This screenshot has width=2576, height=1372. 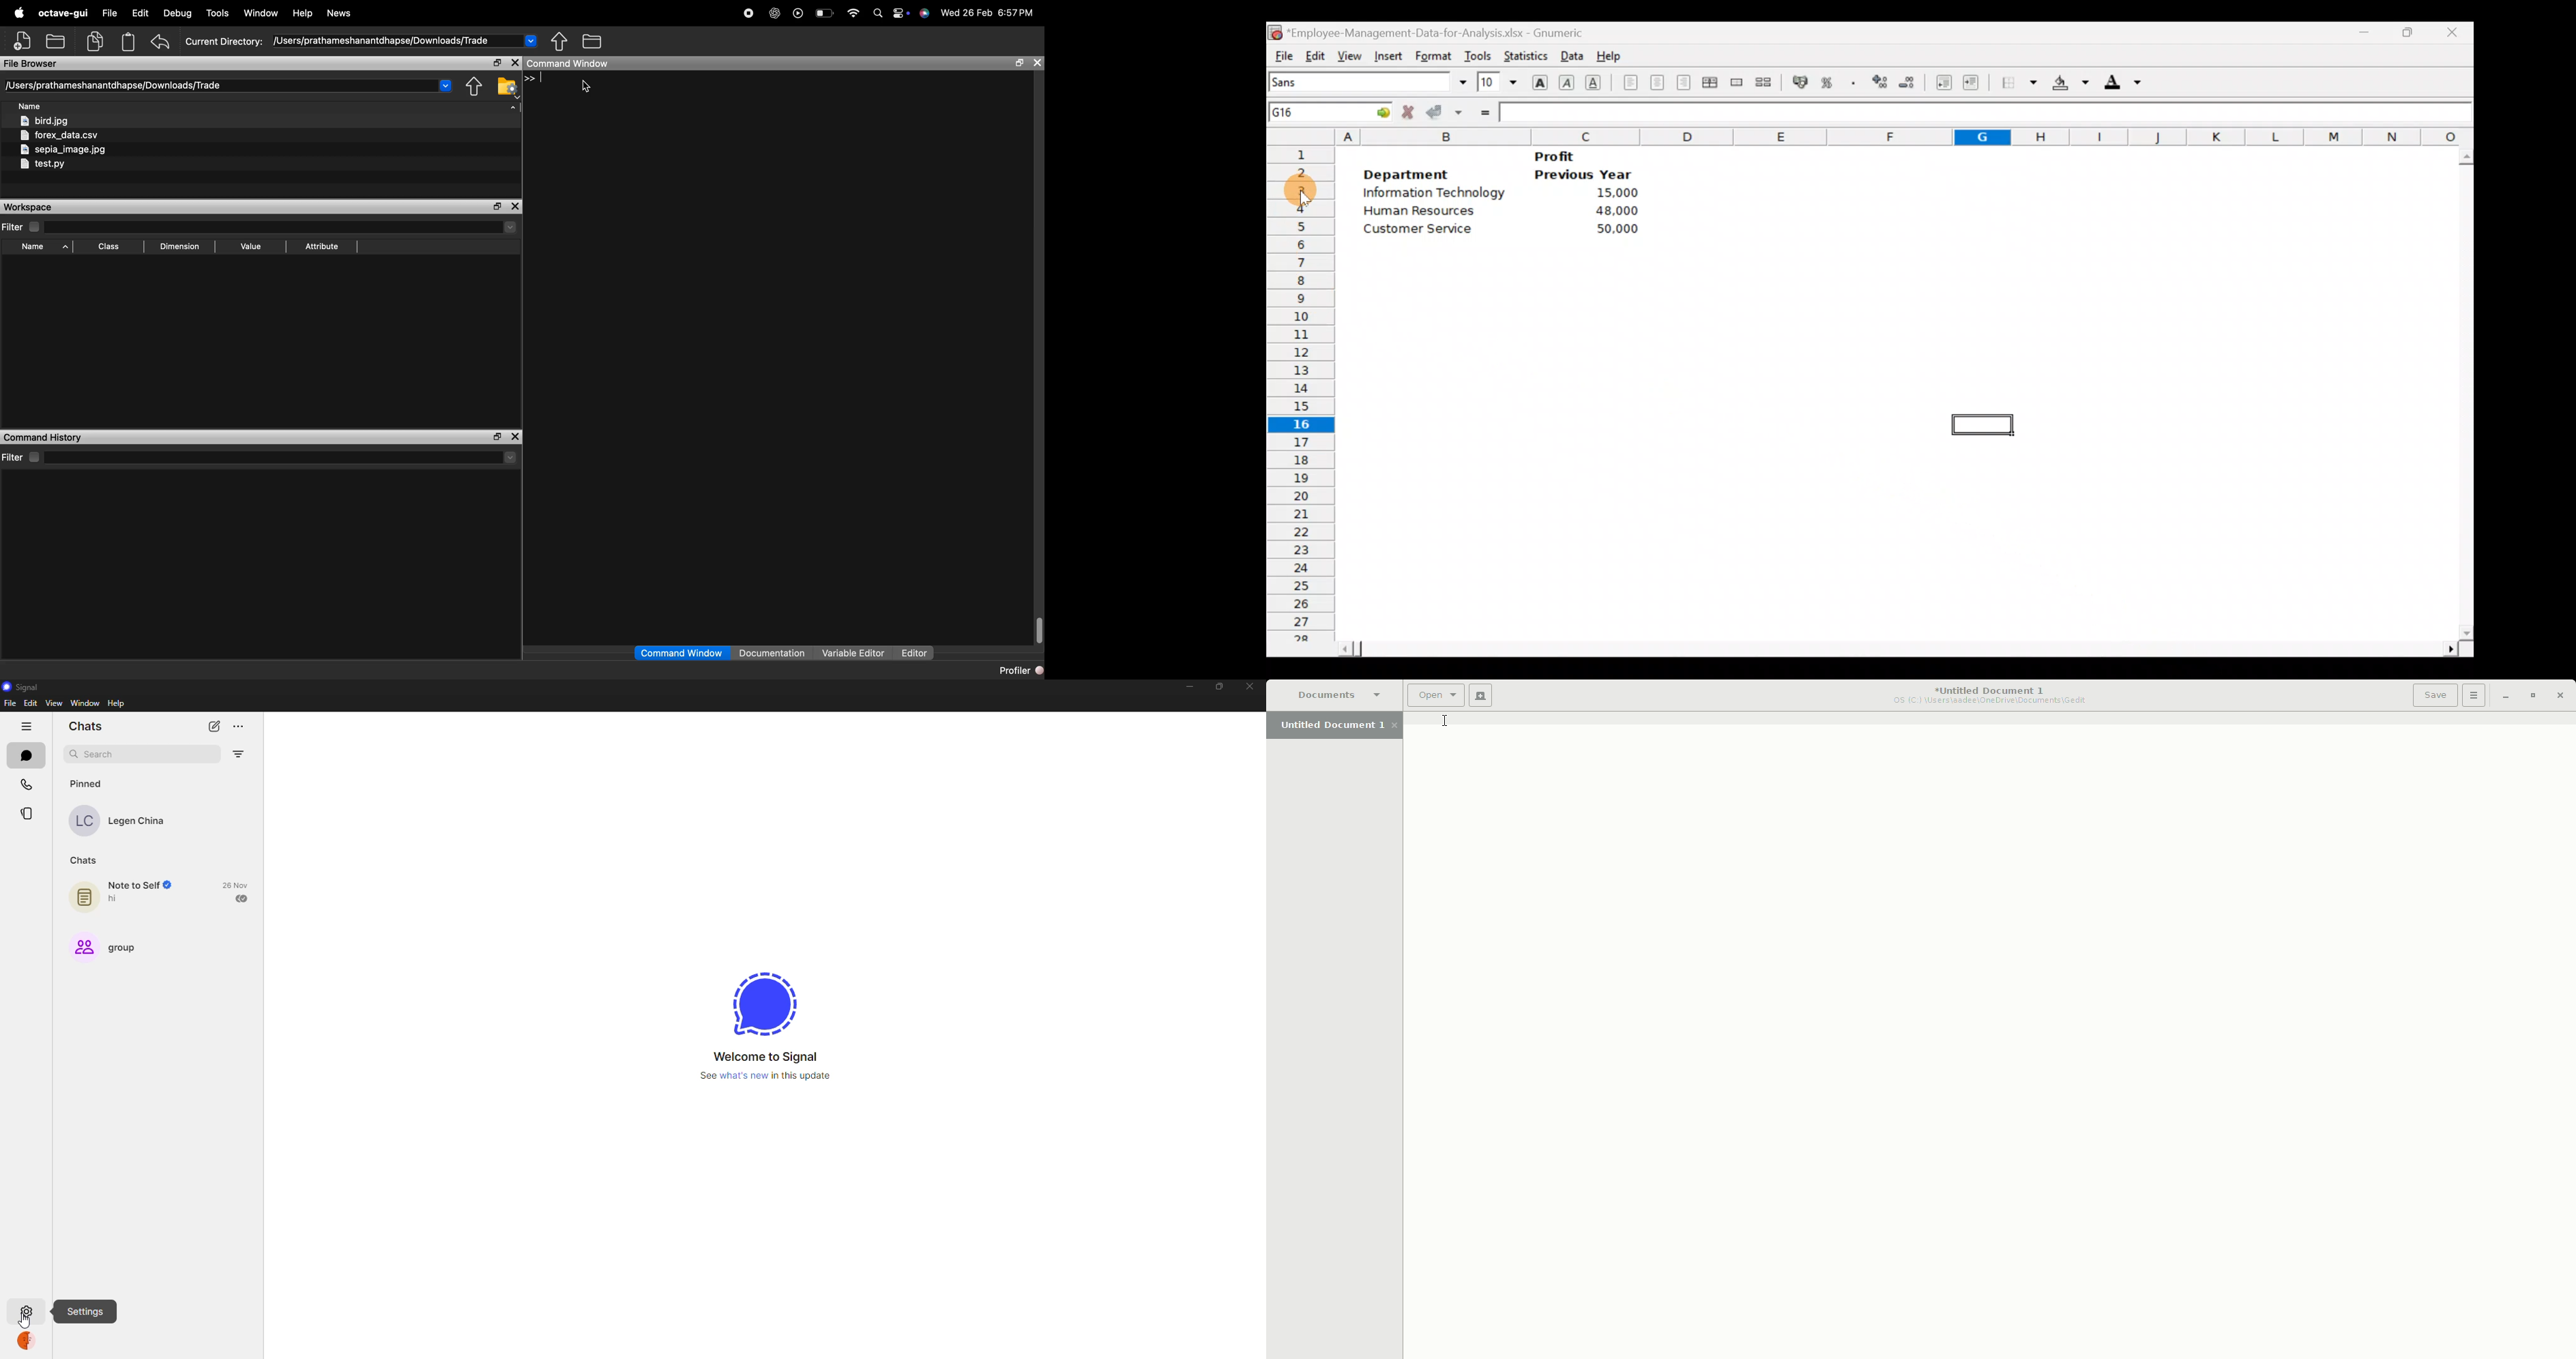 What do you see at coordinates (57, 40) in the screenshot?
I see `open an existing file in editor` at bounding box center [57, 40].